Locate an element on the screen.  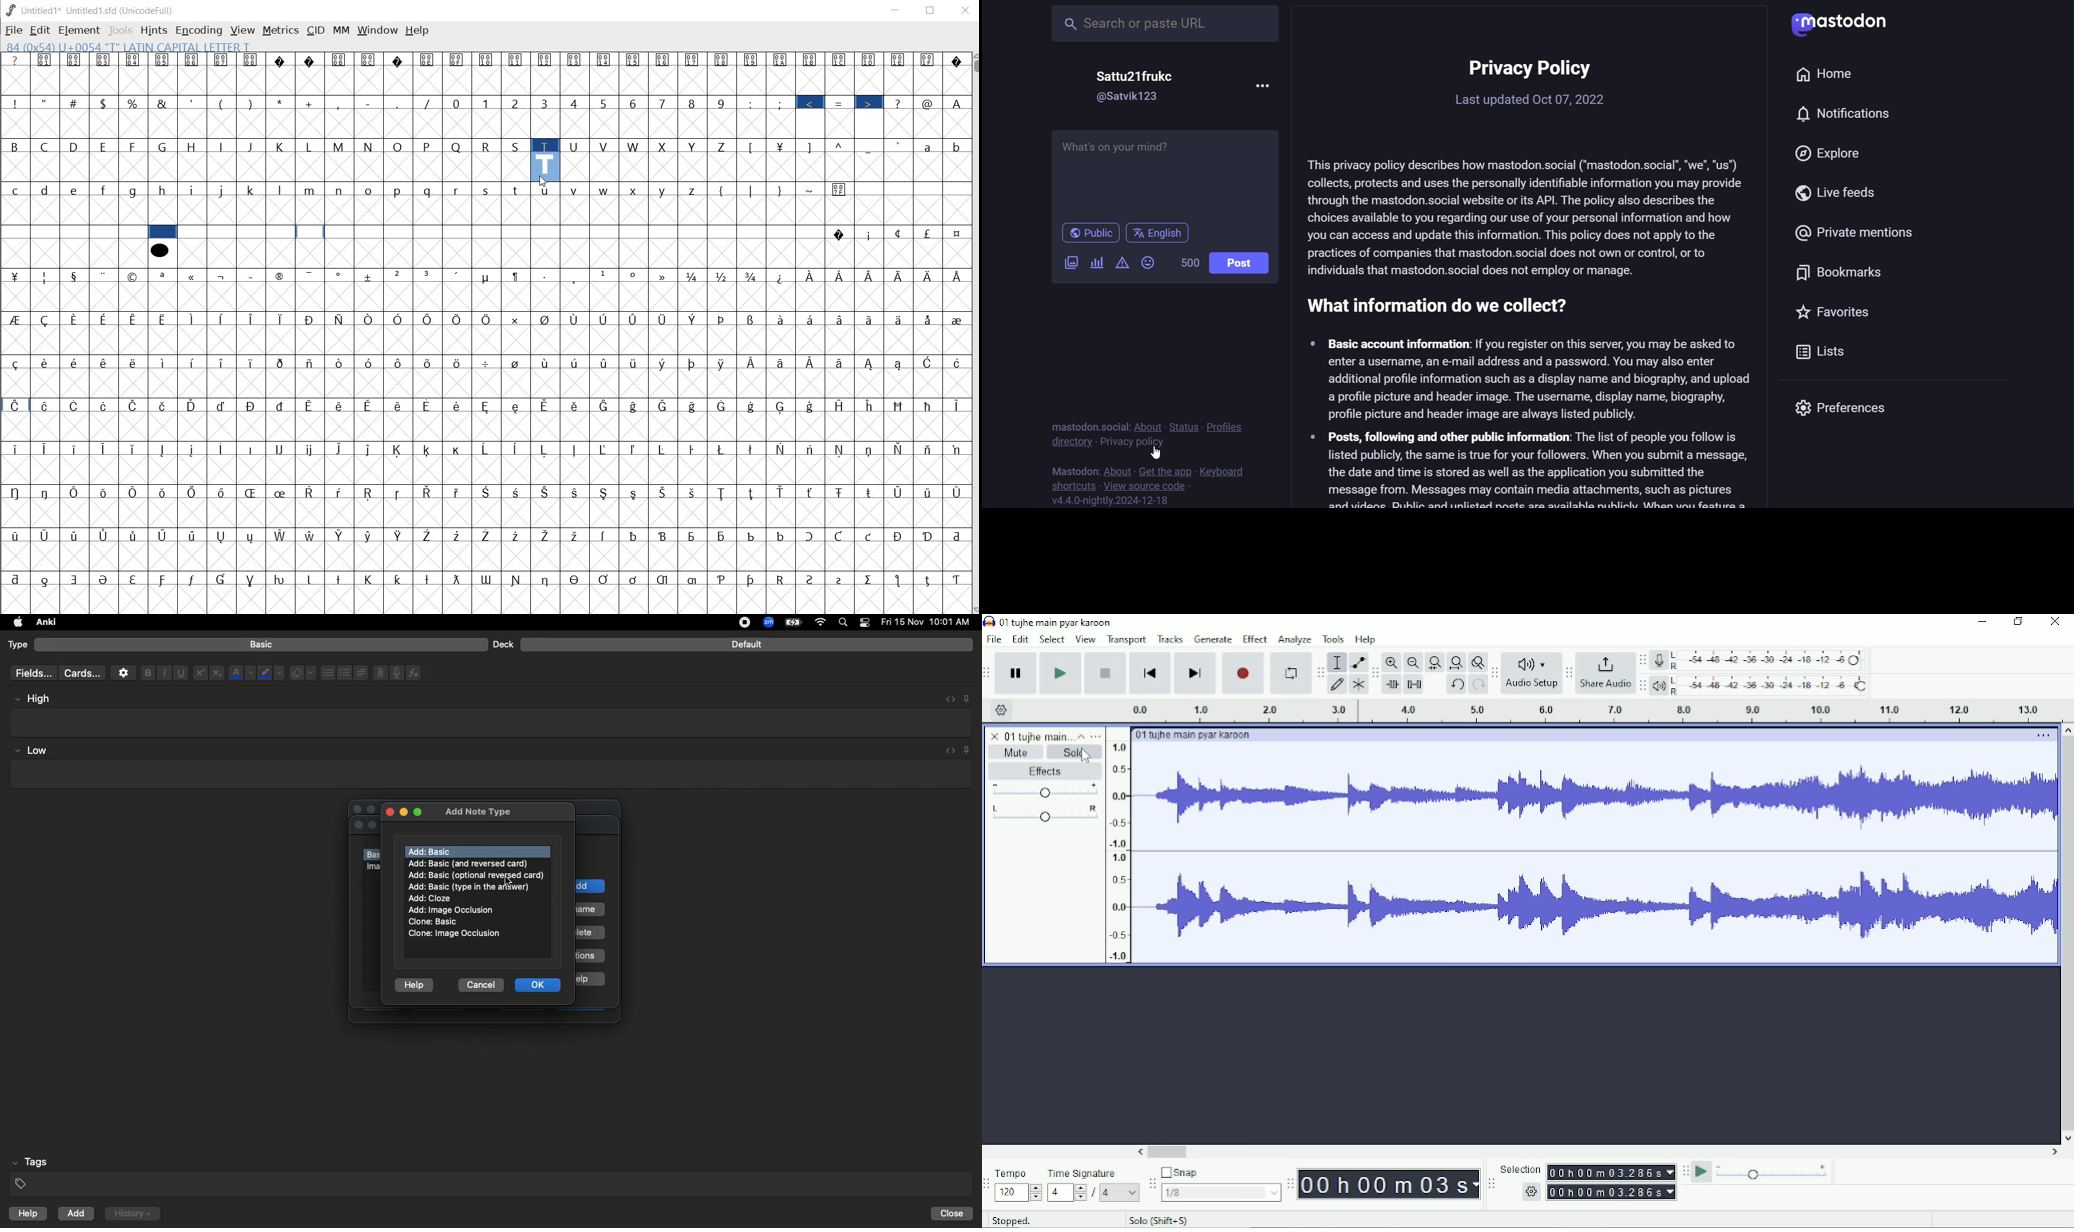
Symbol is located at coordinates (193, 61).